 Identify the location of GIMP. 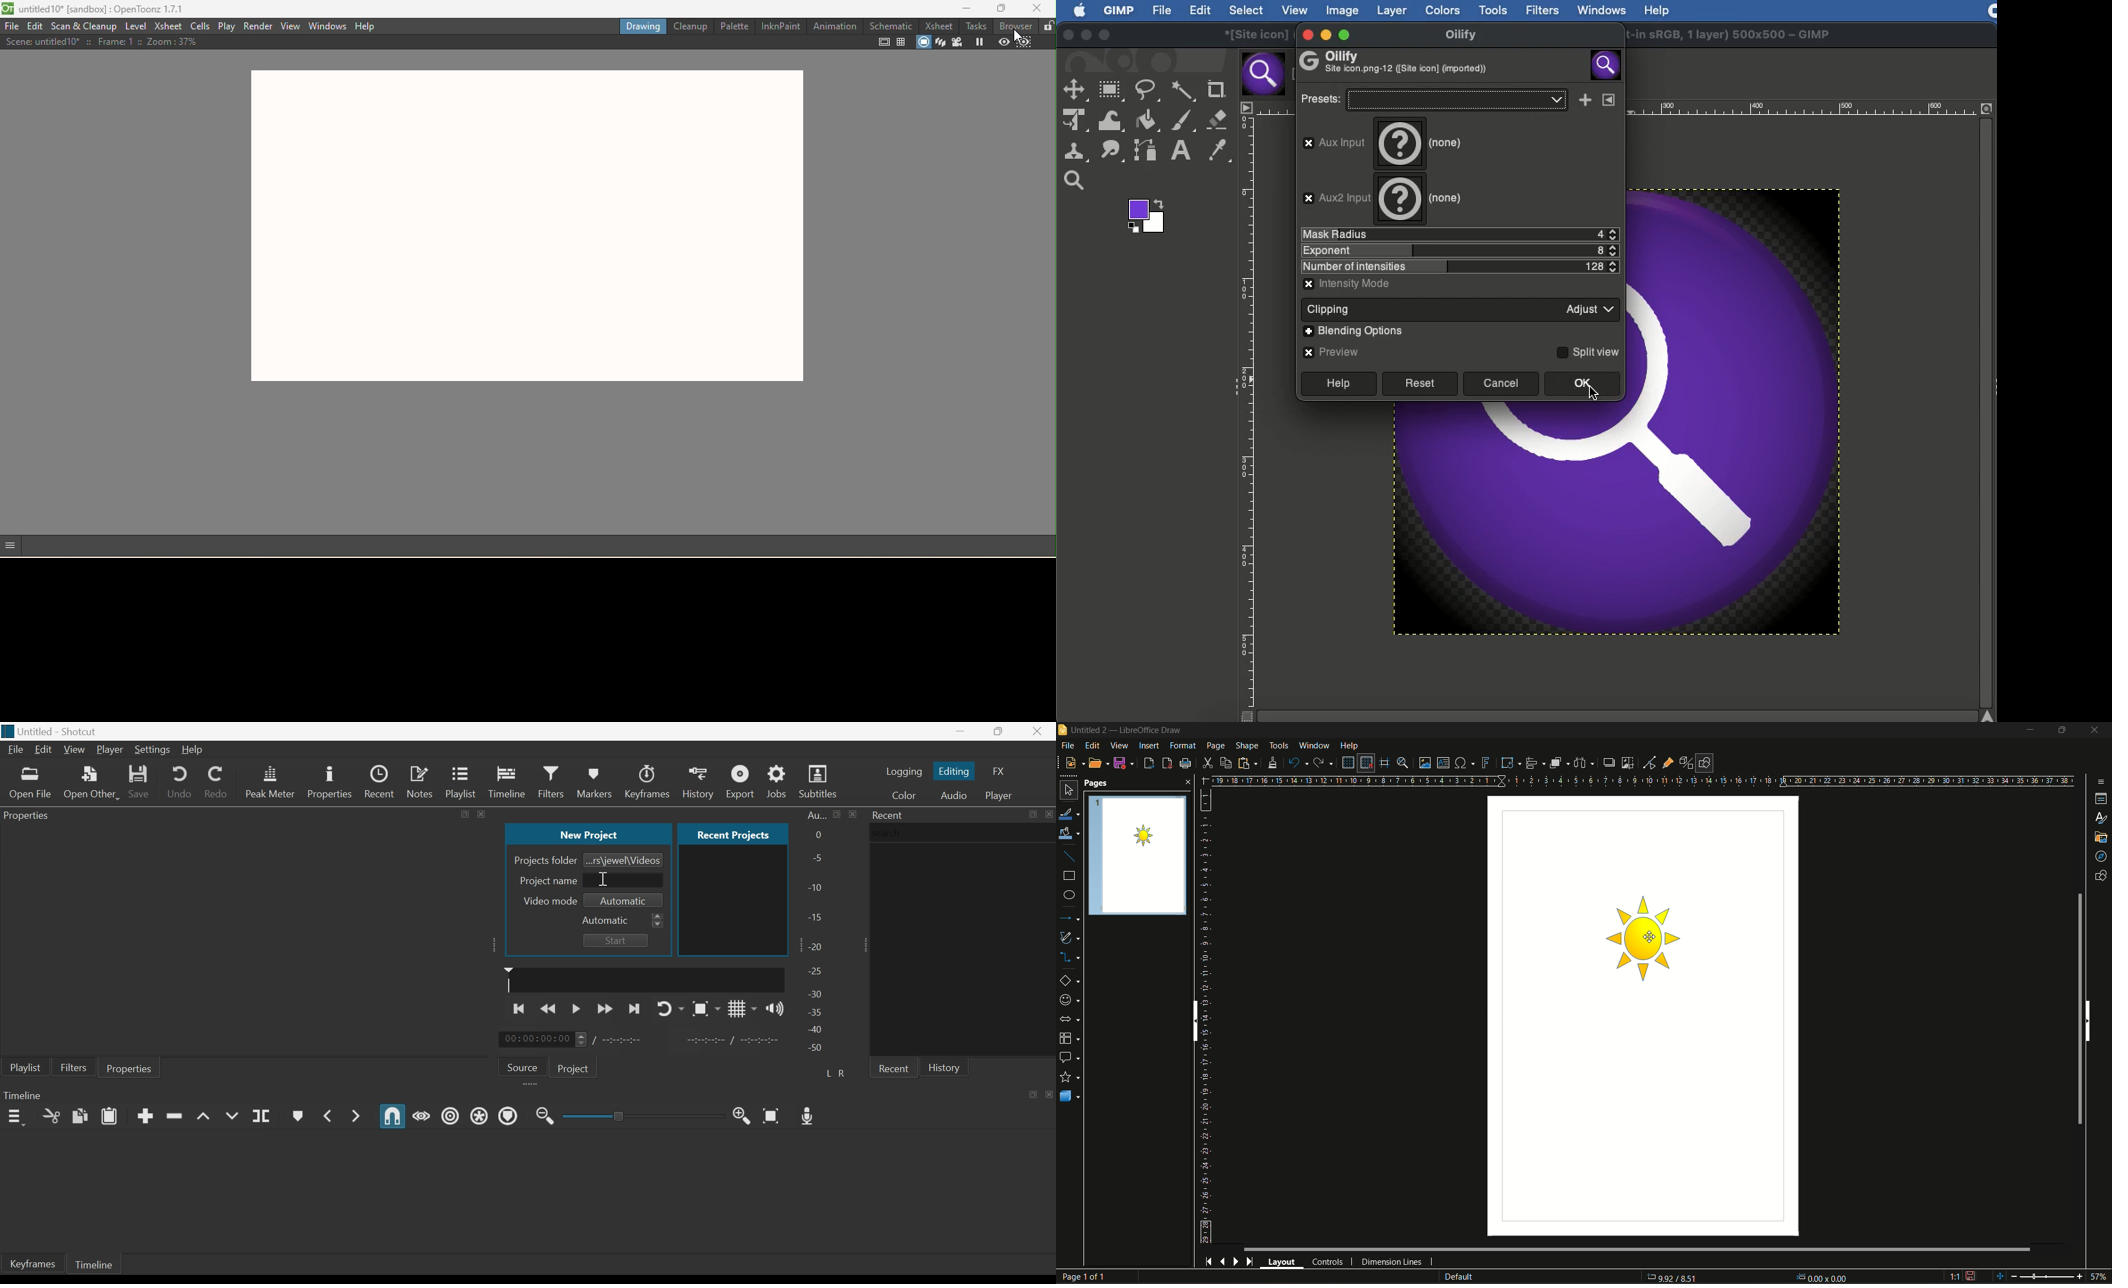
(1119, 11).